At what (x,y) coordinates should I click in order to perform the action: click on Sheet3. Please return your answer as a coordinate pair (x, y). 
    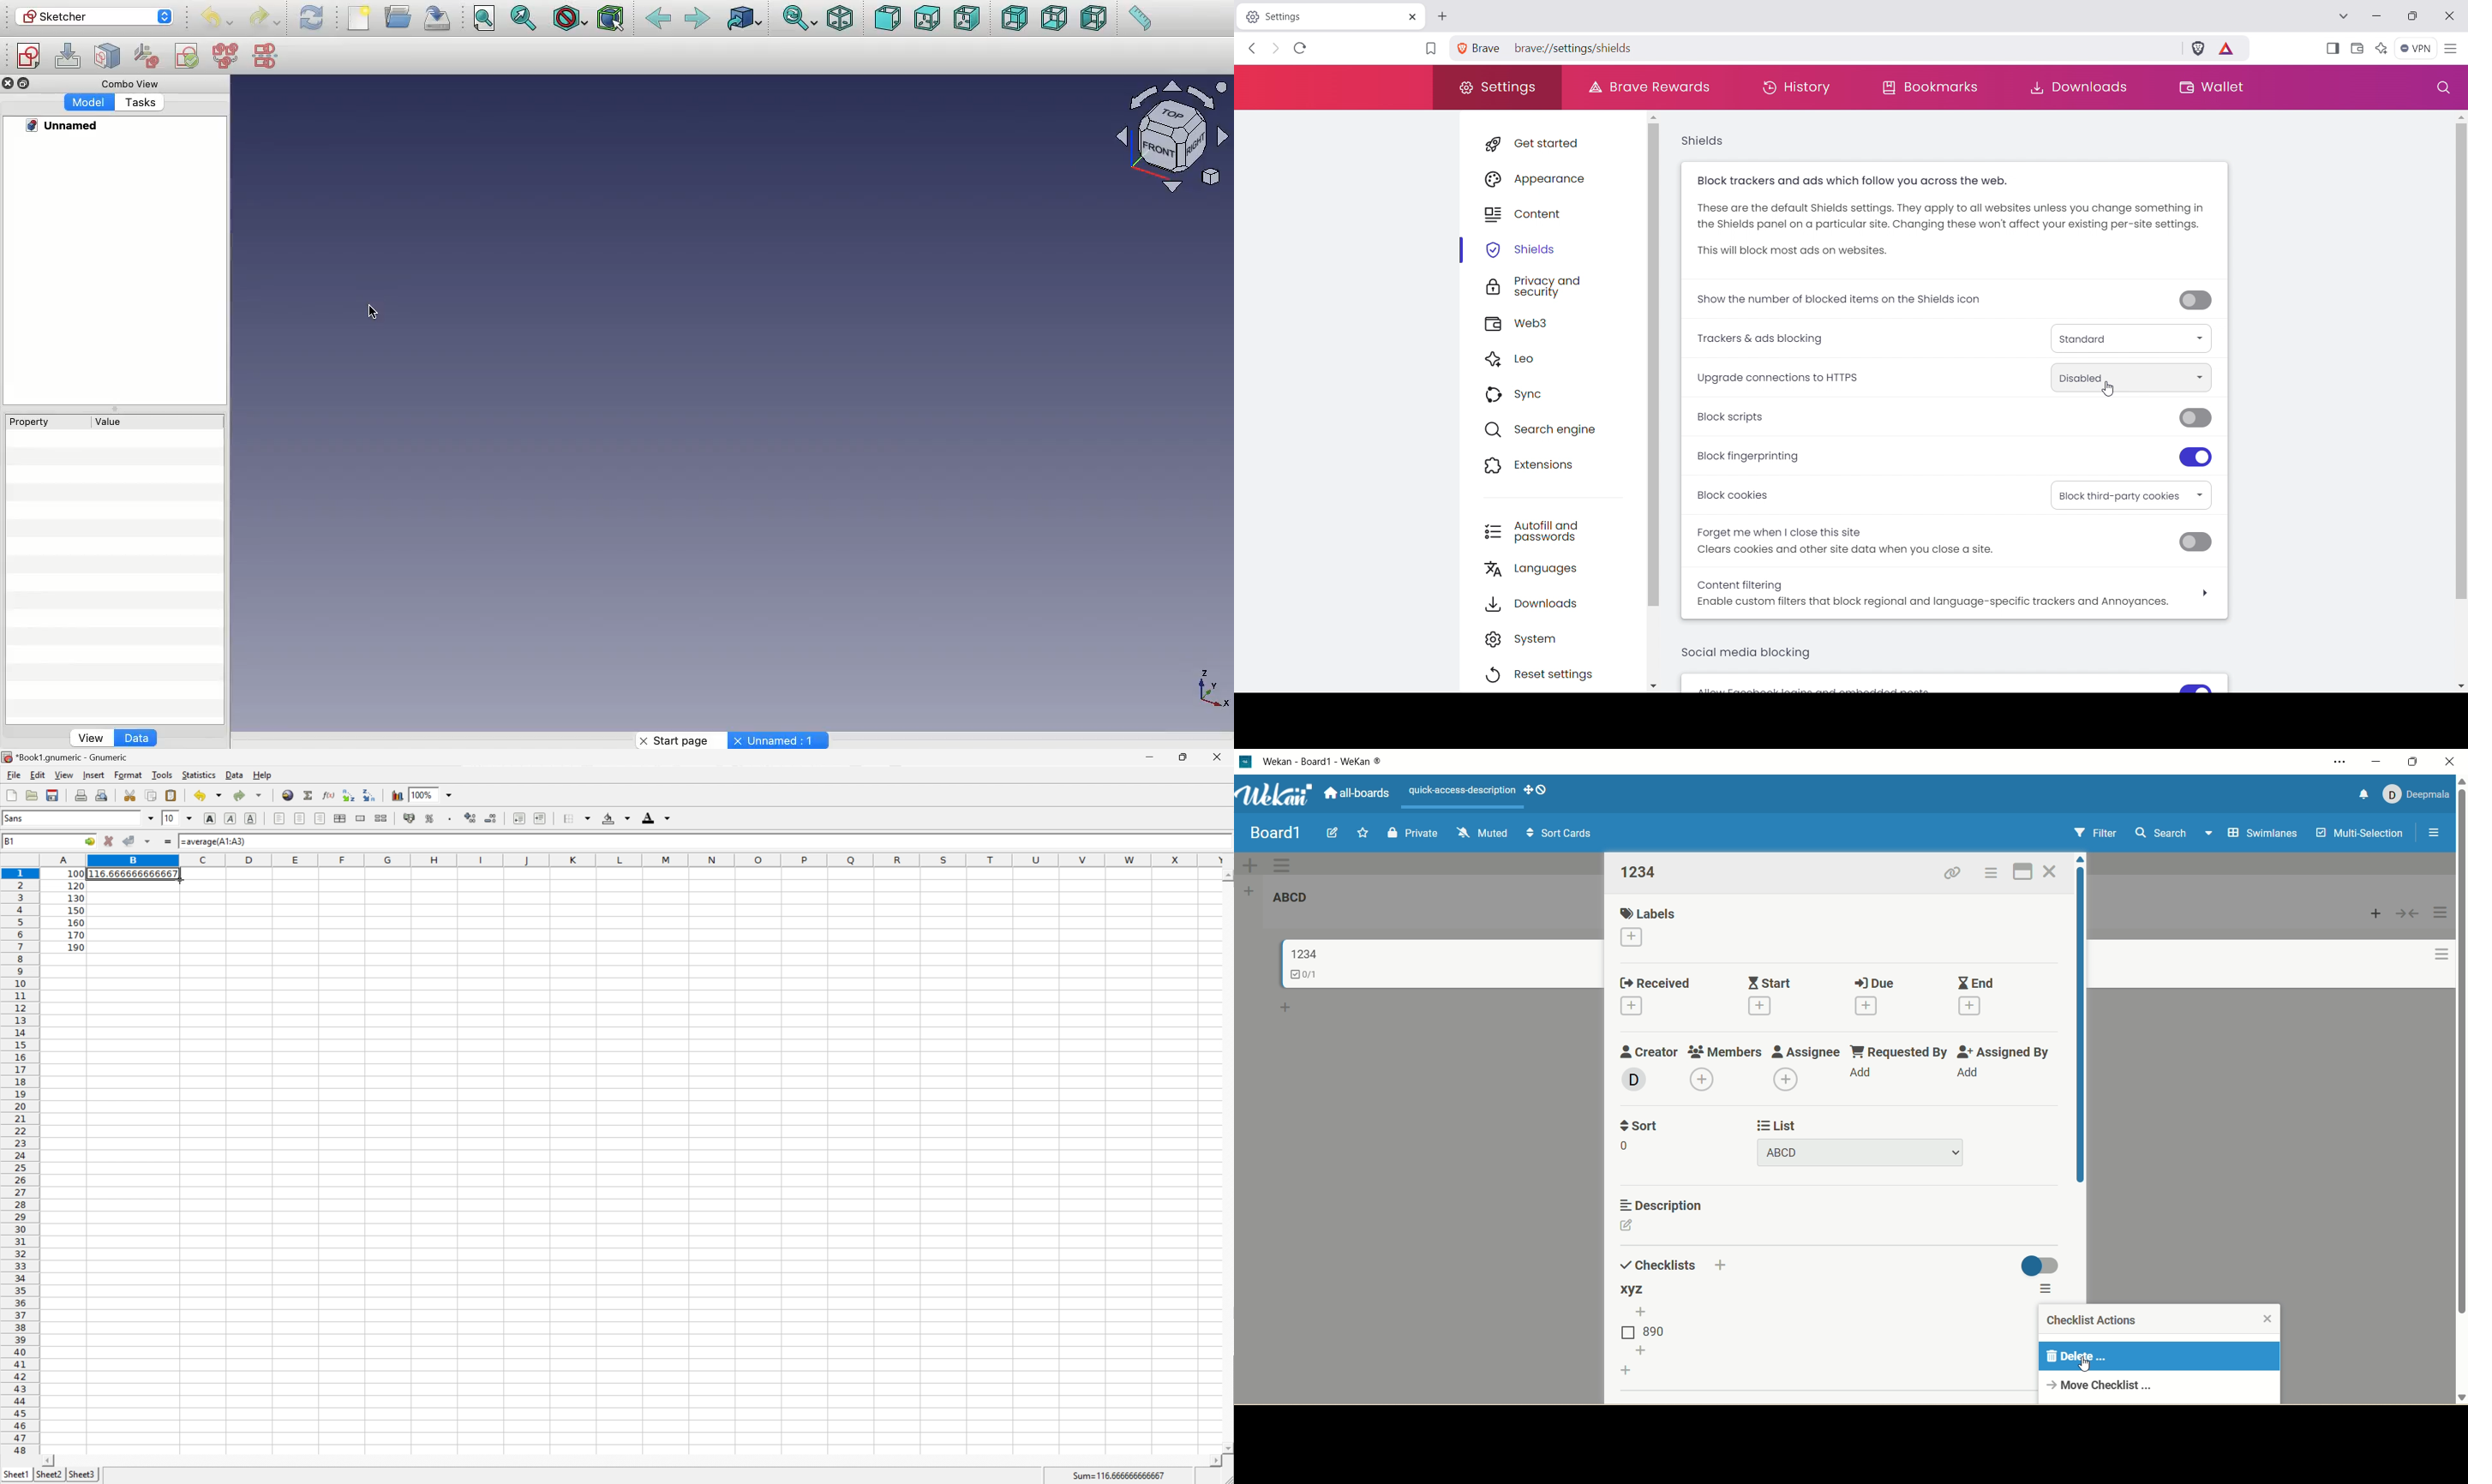
    Looking at the image, I should click on (84, 1475).